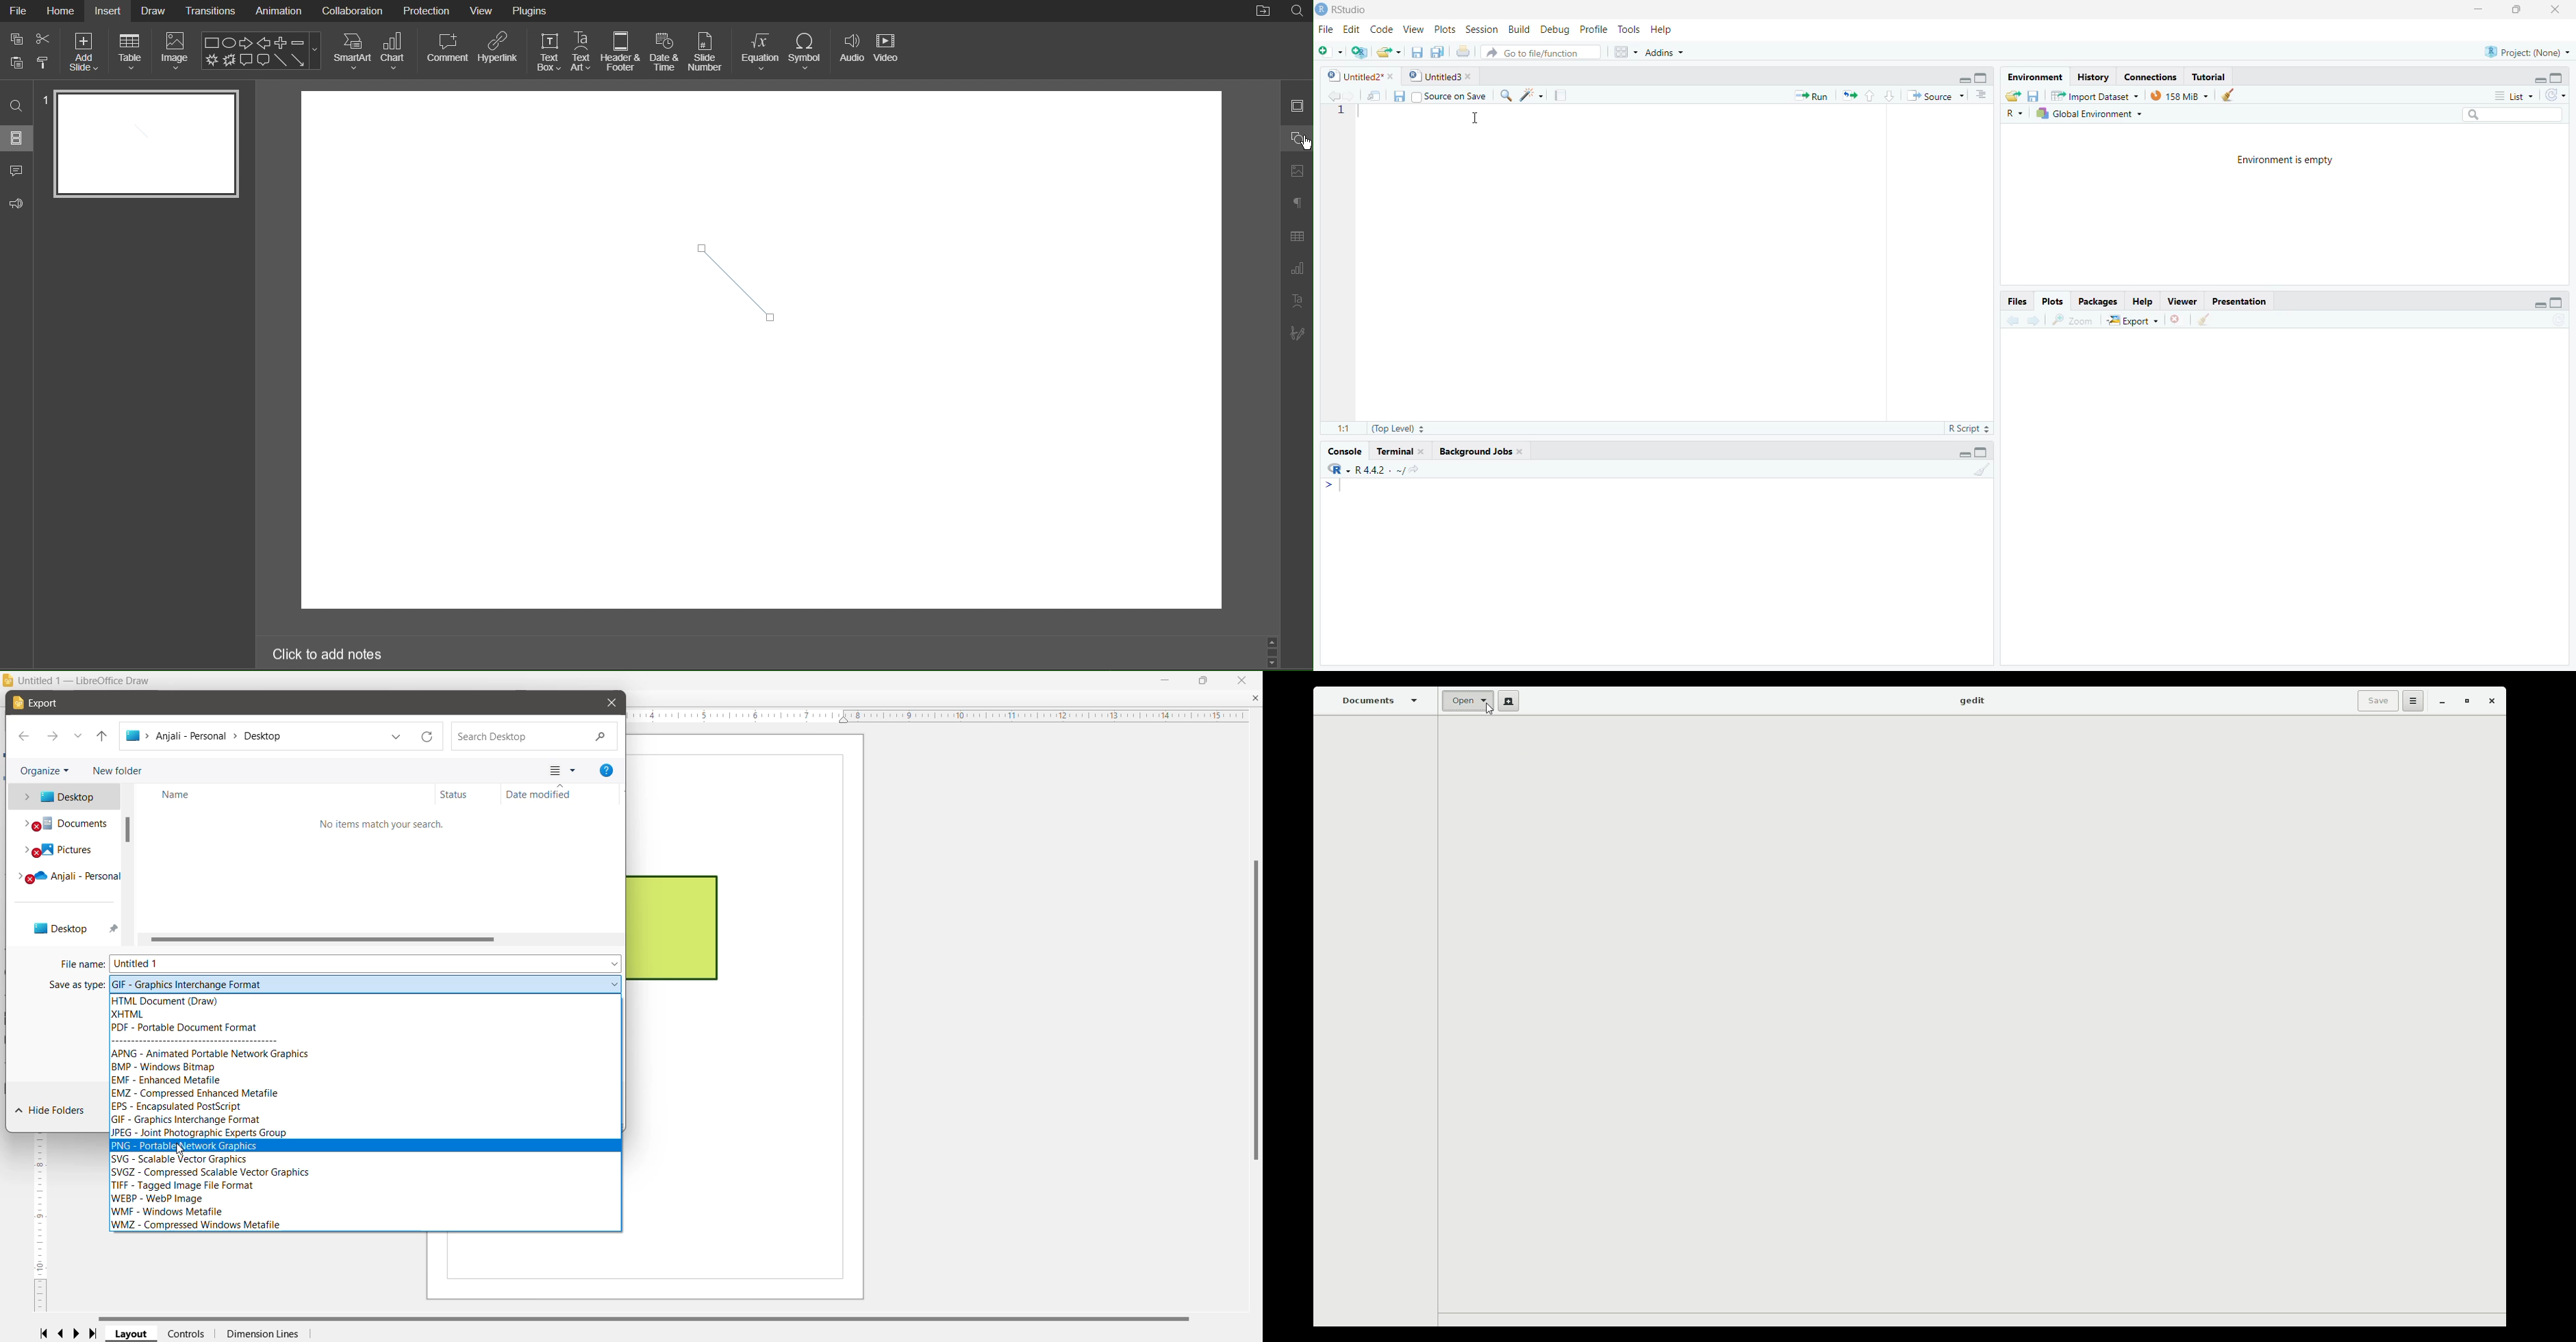  What do you see at coordinates (1355, 50) in the screenshot?
I see `create project` at bounding box center [1355, 50].